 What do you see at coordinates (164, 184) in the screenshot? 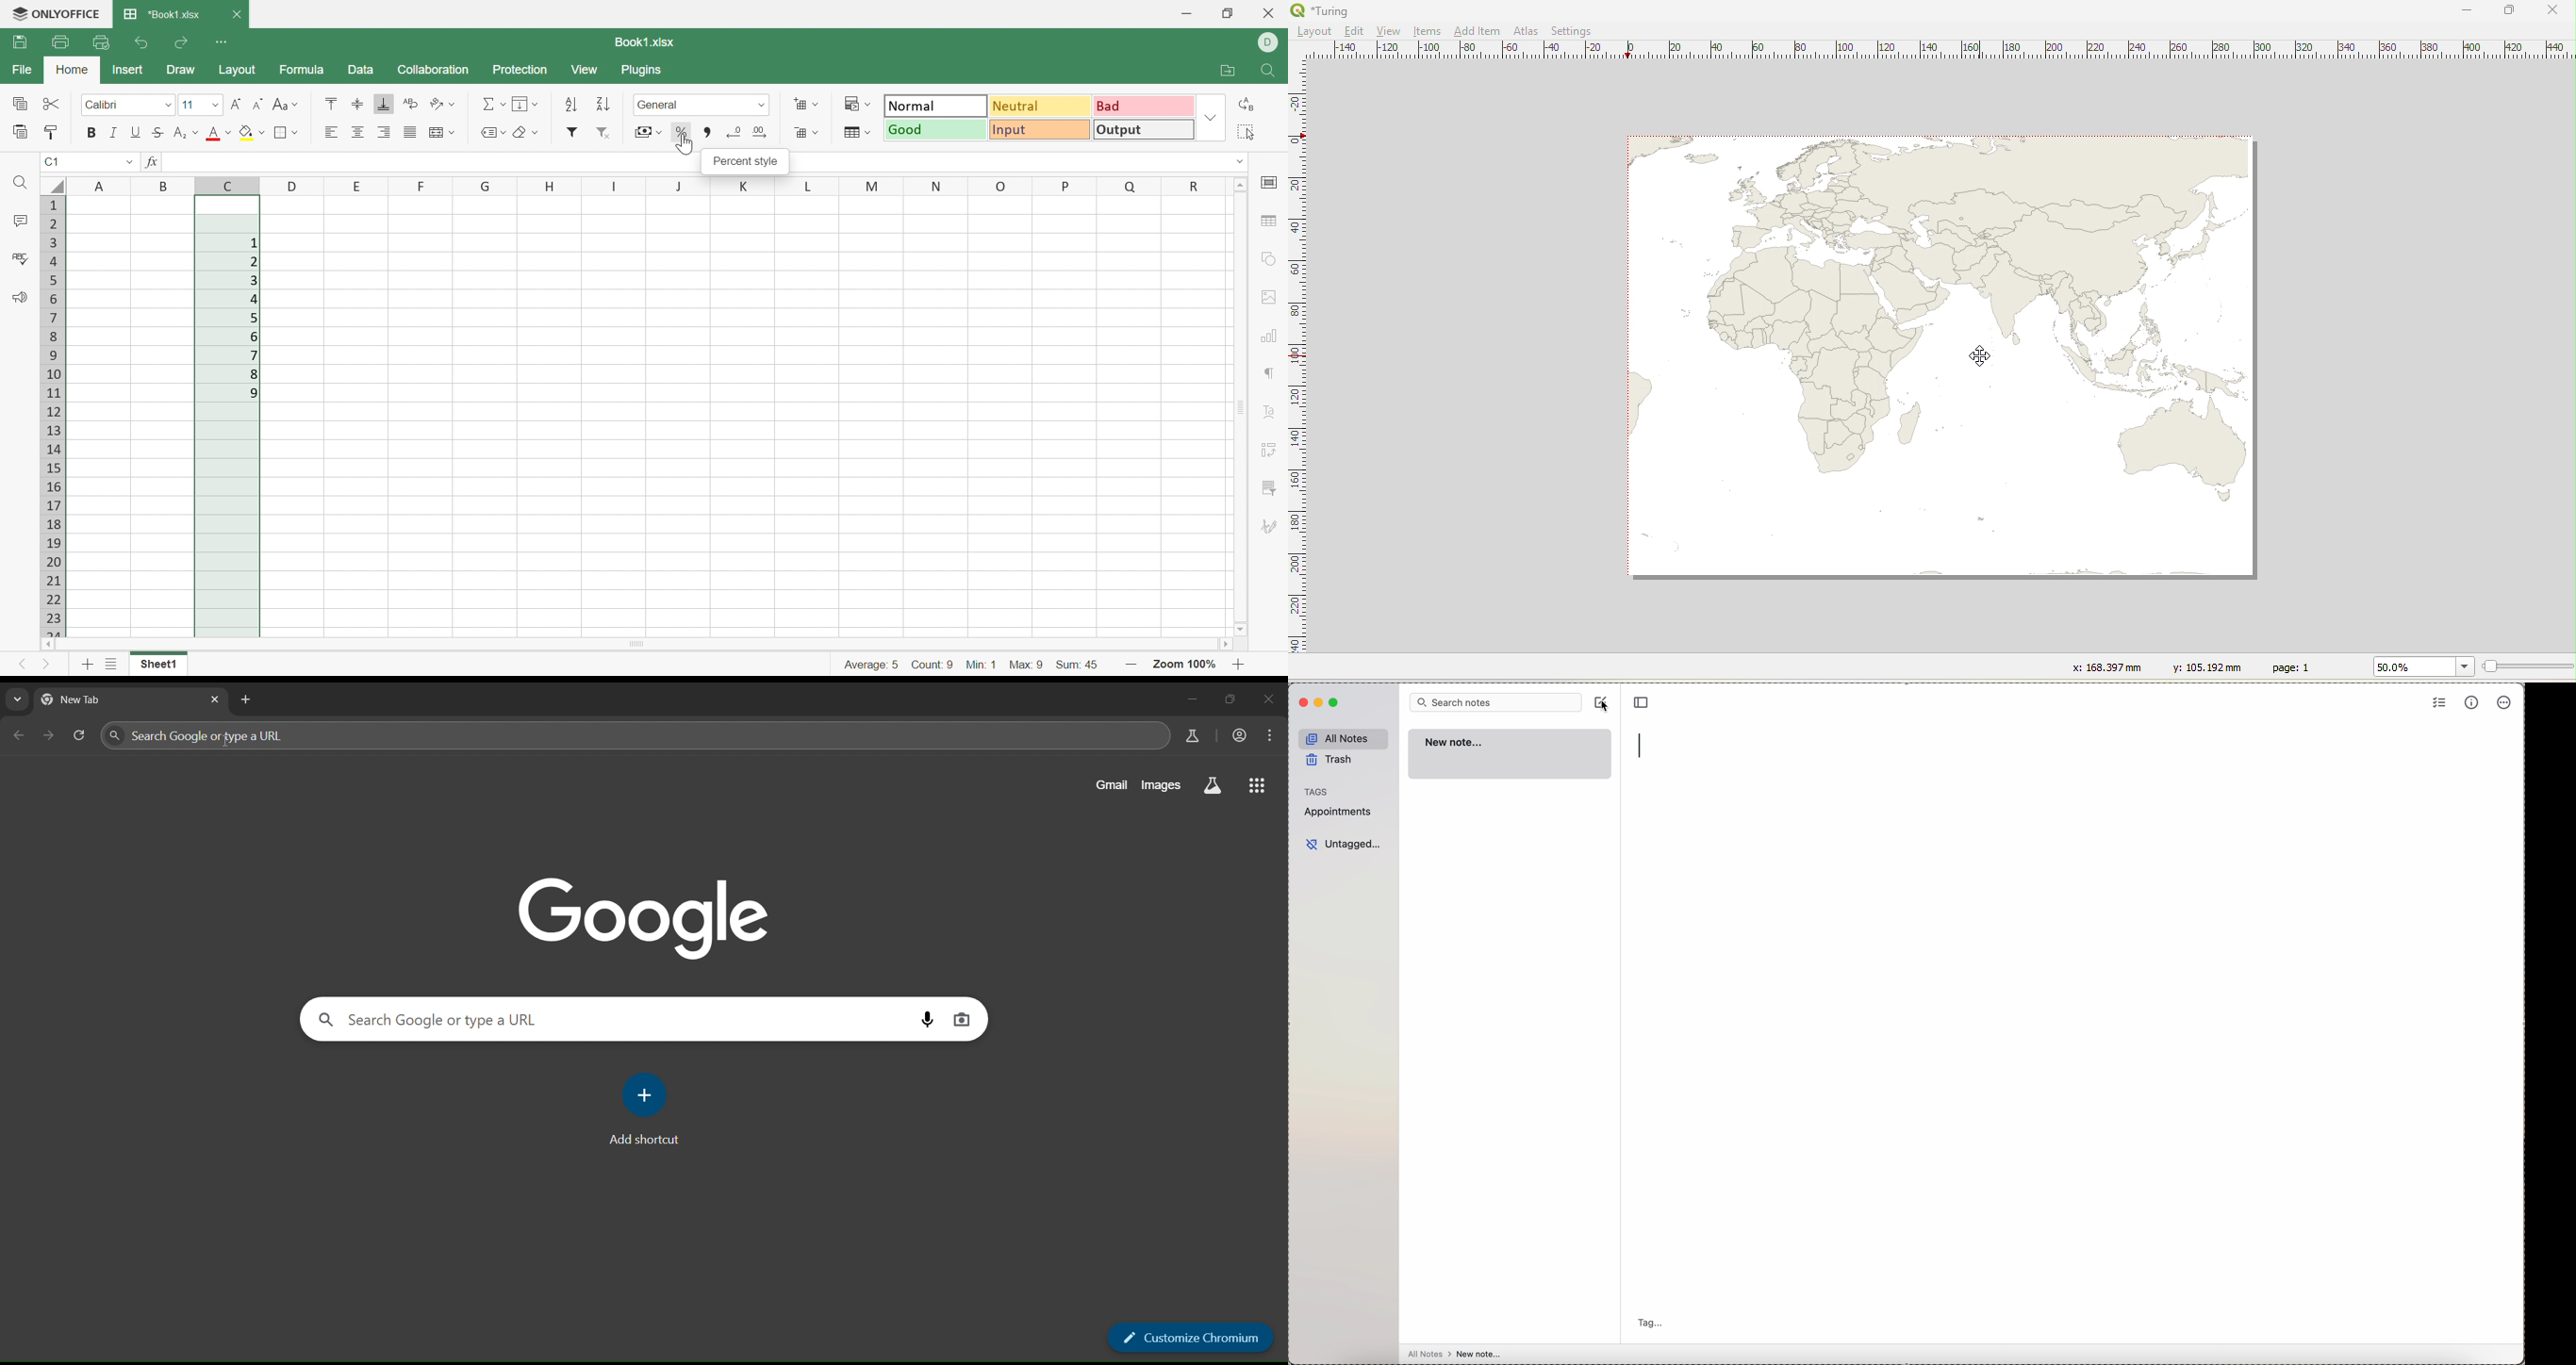
I see `` at bounding box center [164, 184].